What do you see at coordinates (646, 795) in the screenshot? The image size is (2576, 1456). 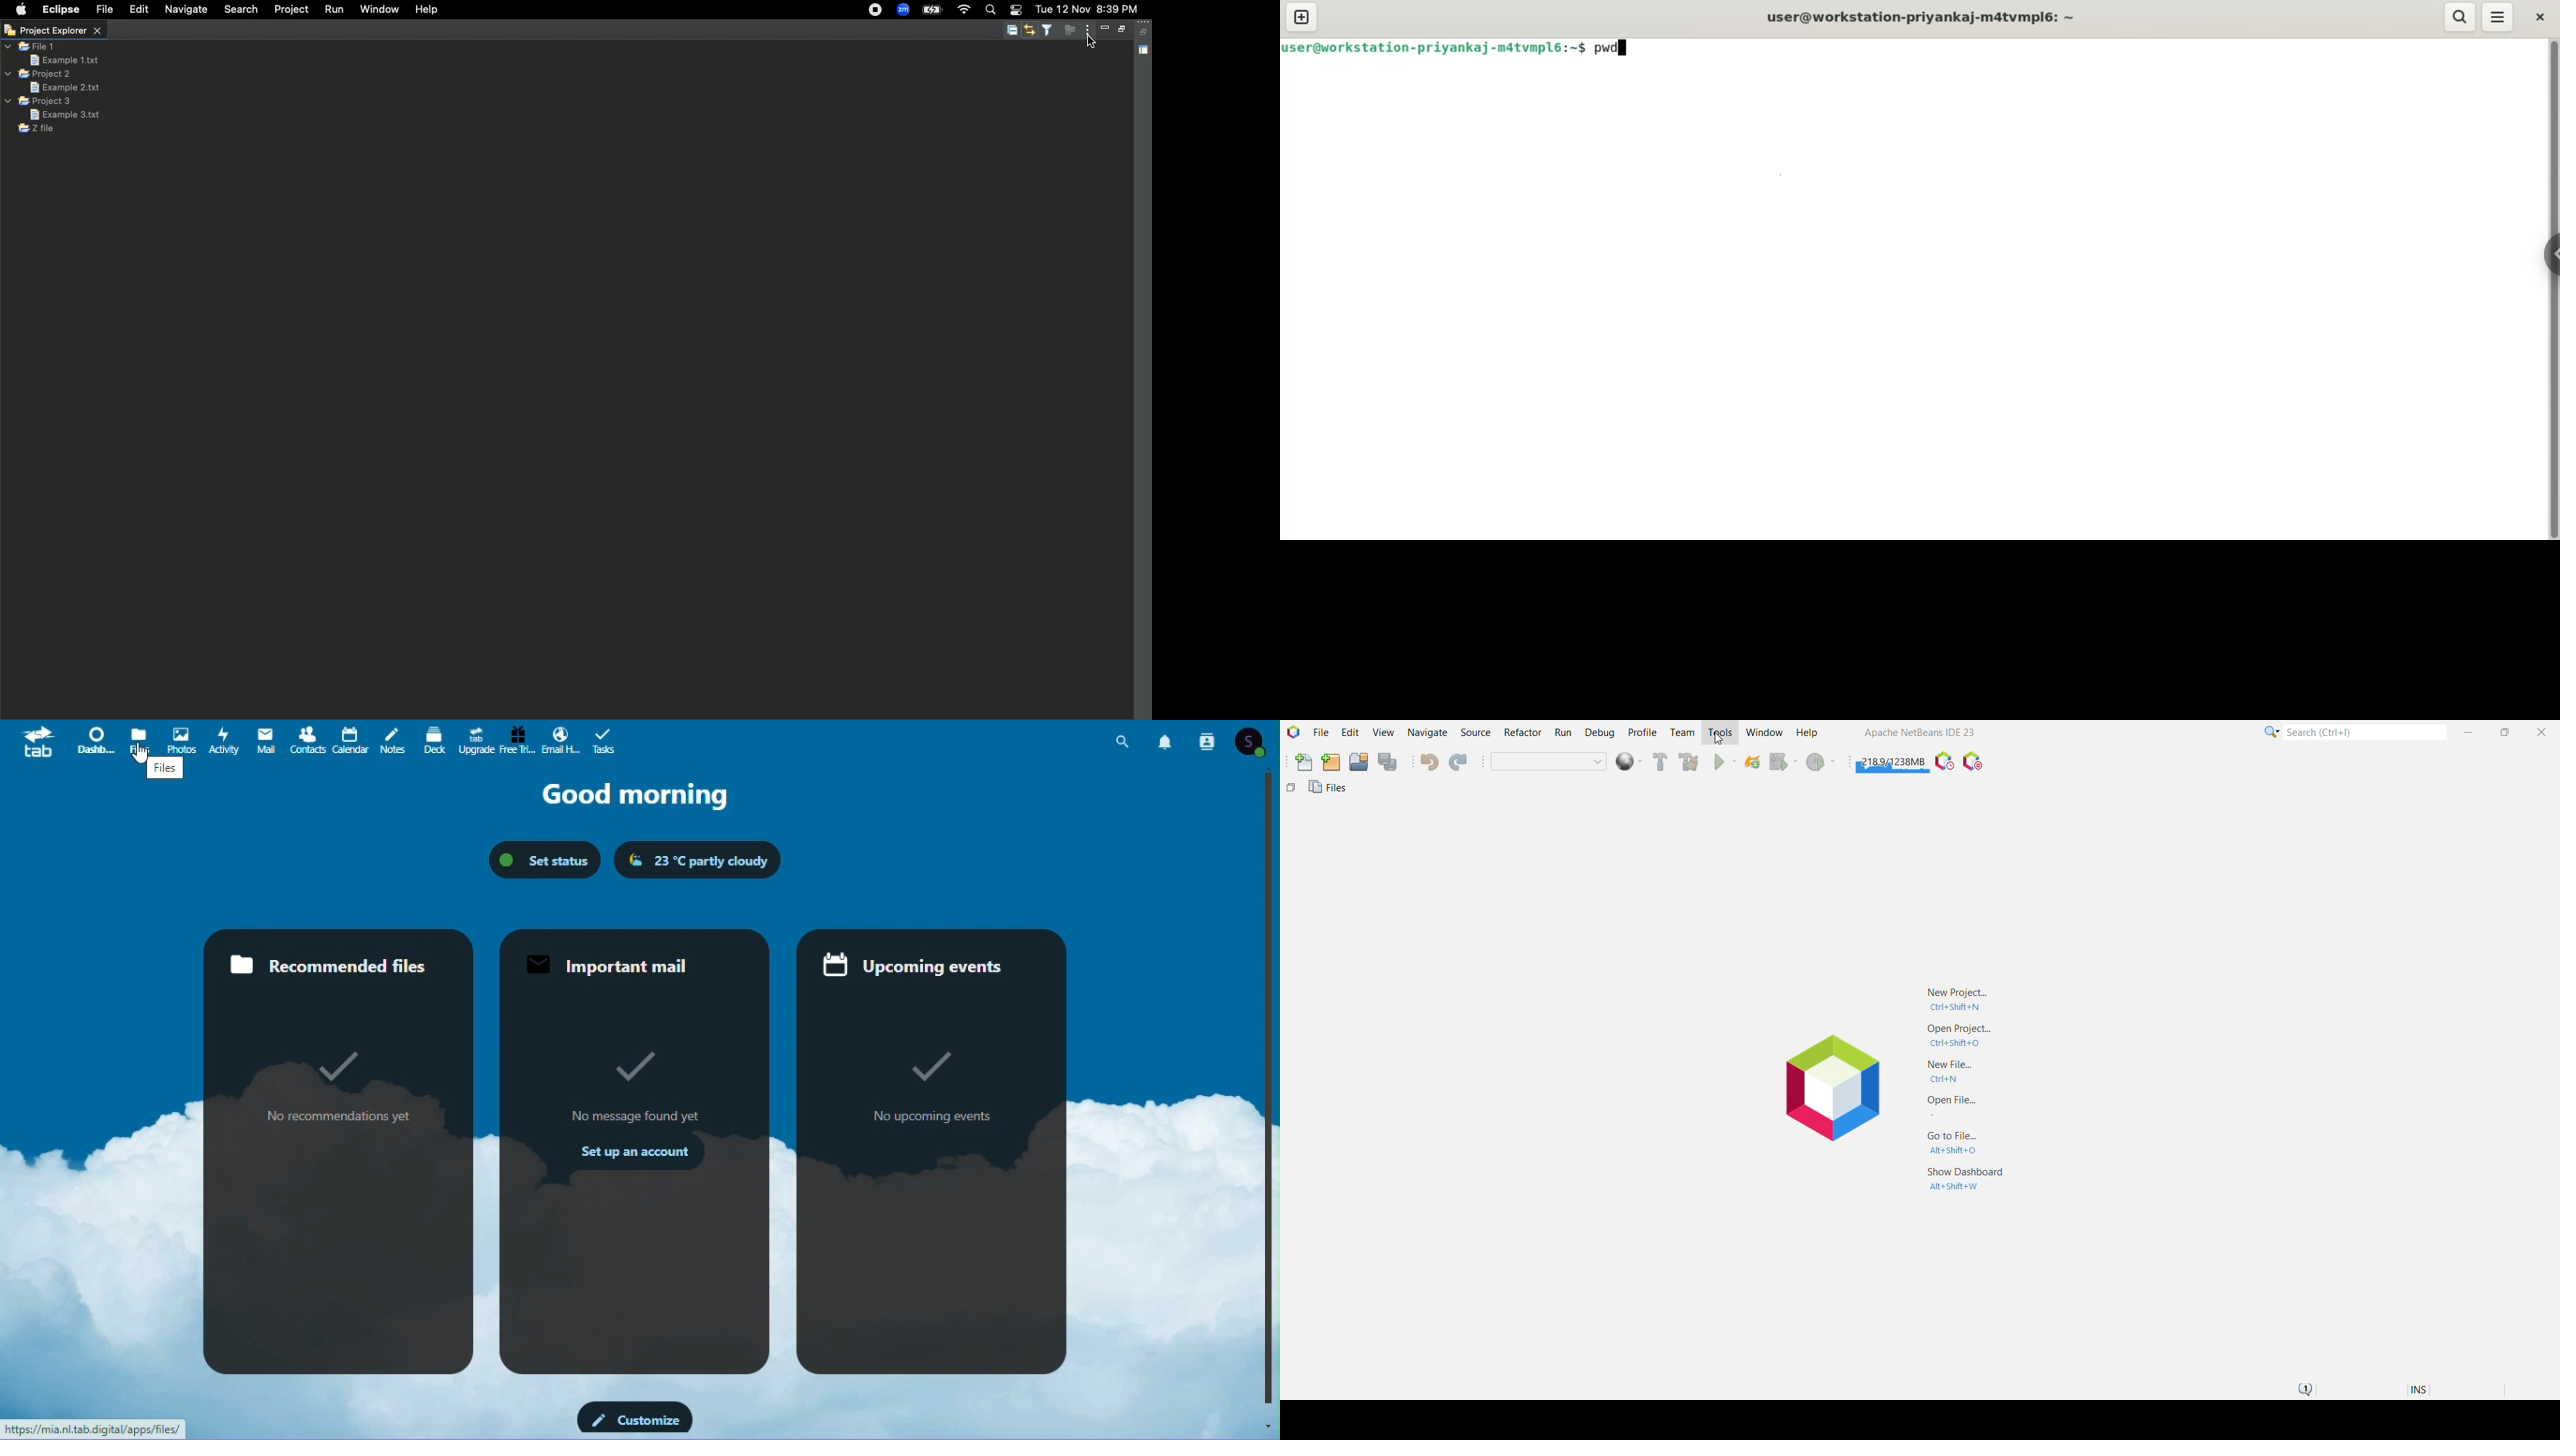 I see `Good morning ` at bounding box center [646, 795].